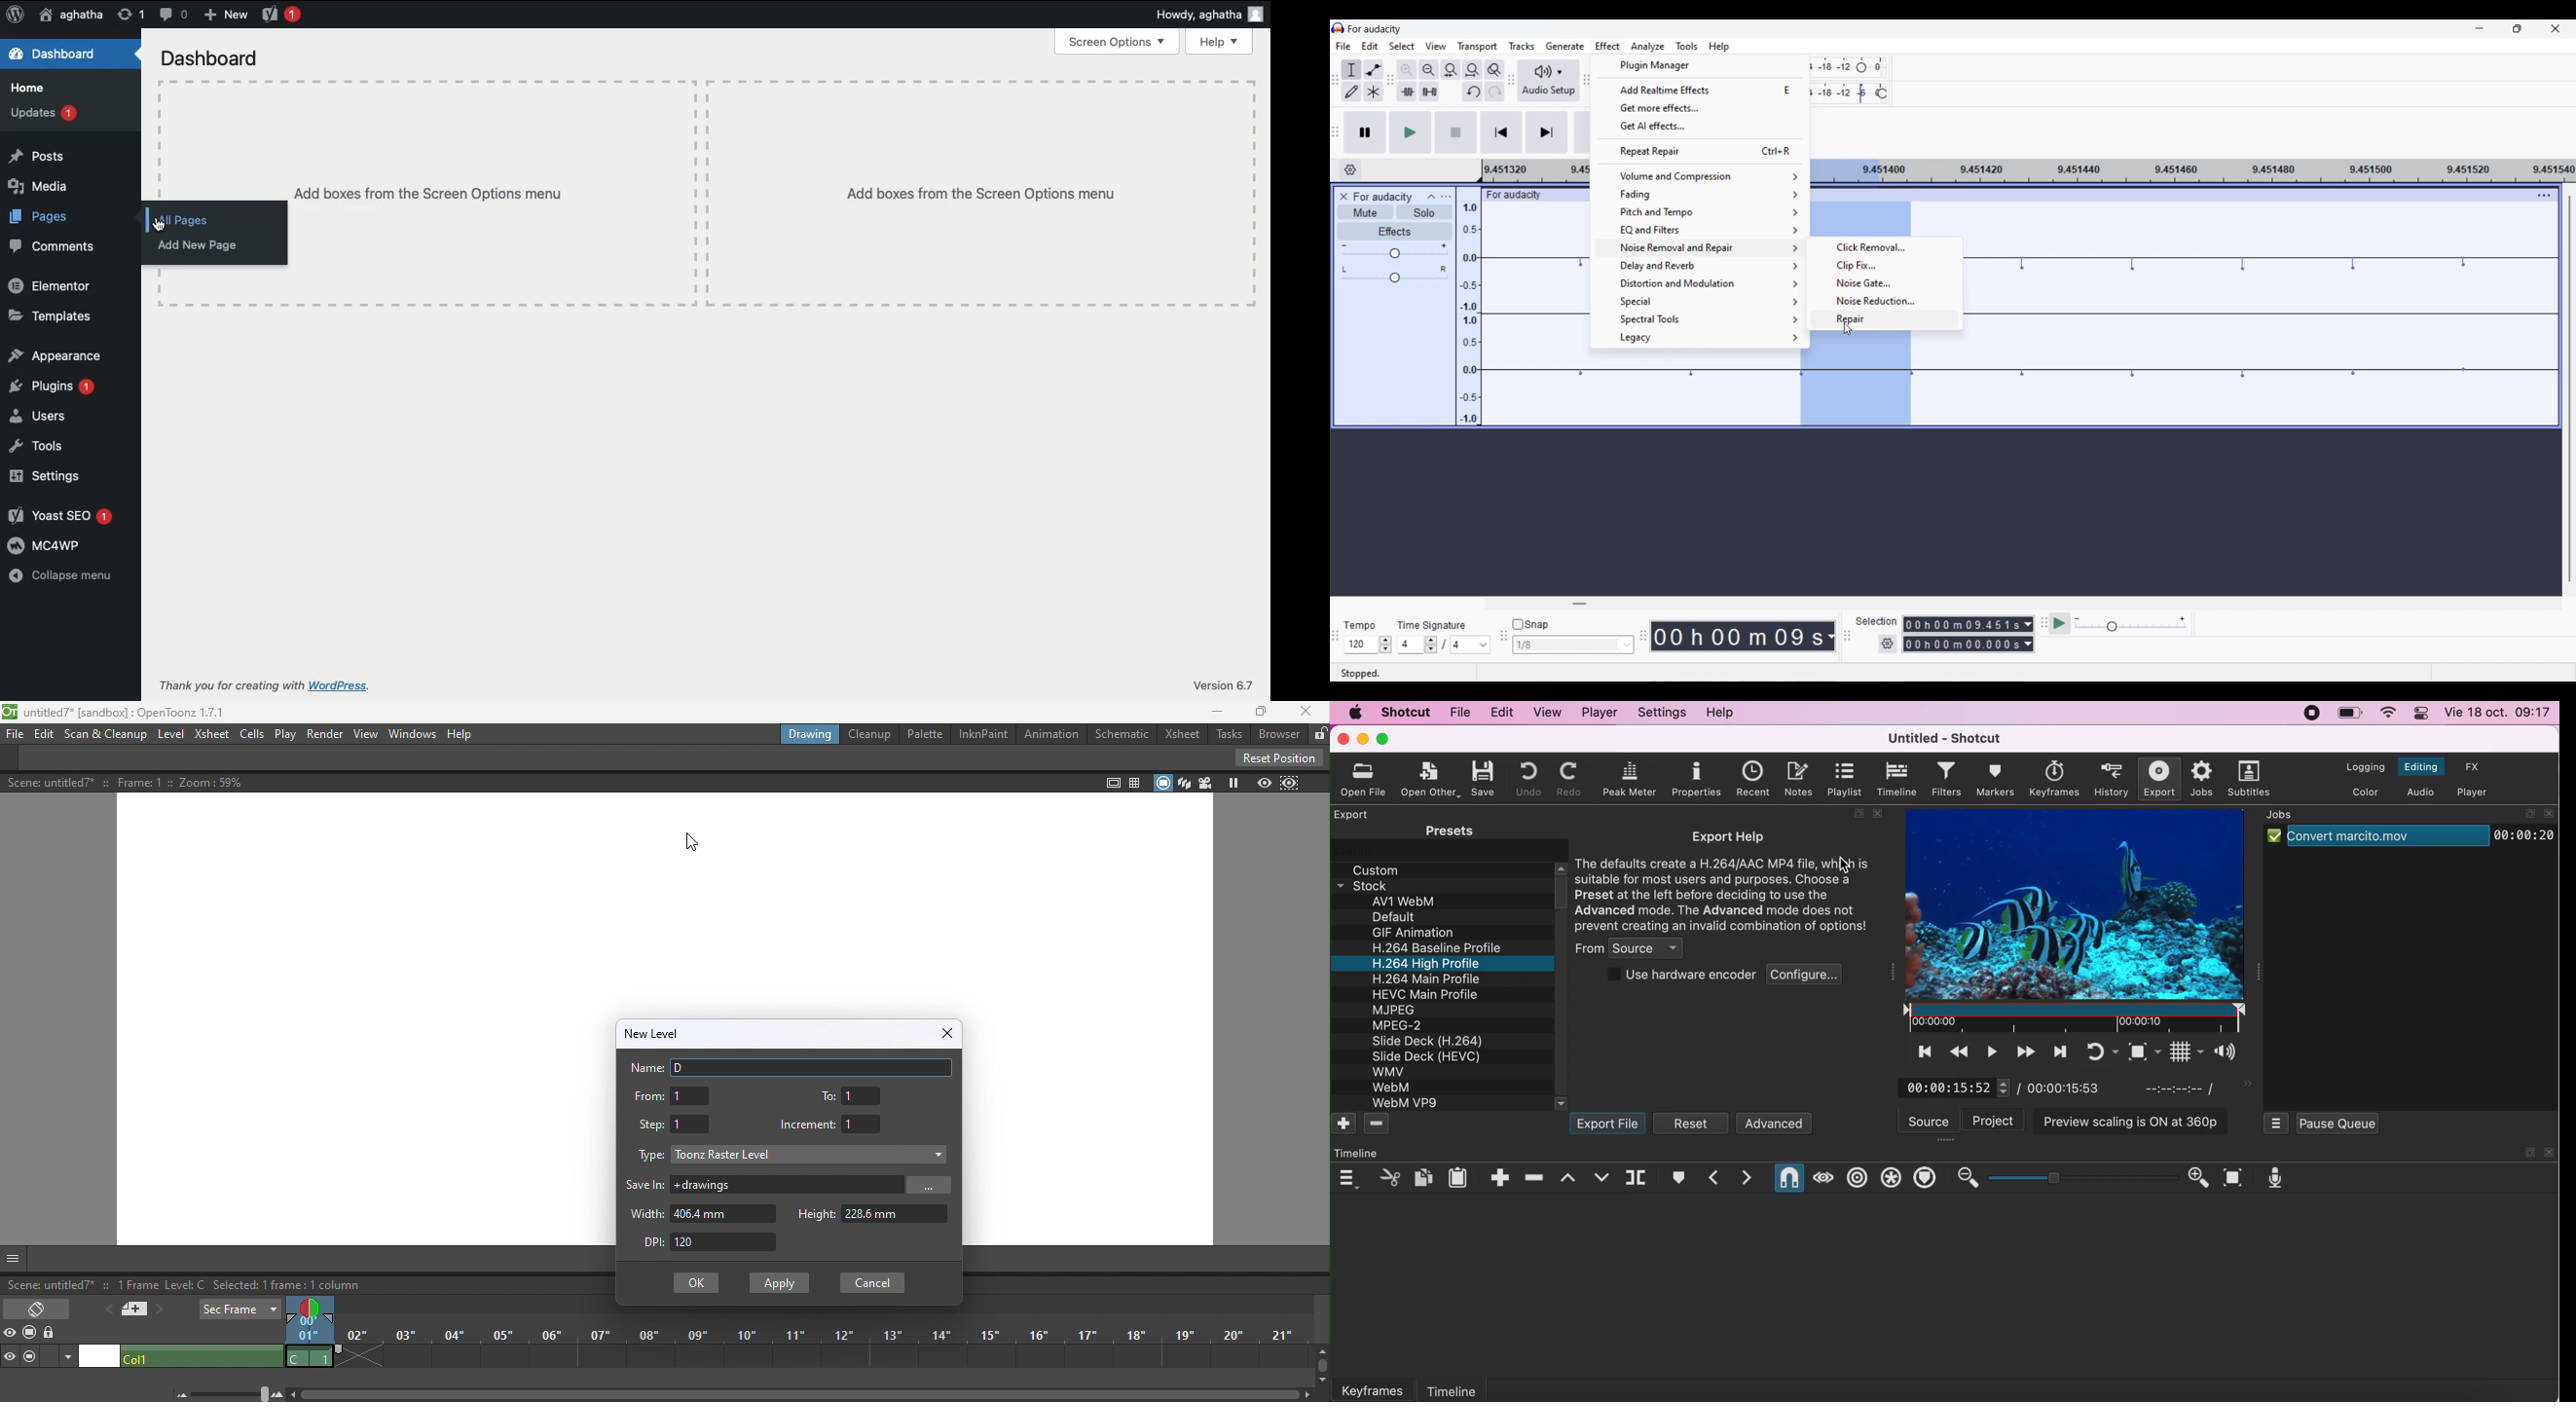 This screenshot has width=2576, height=1428. Describe the element at coordinates (1961, 635) in the screenshot. I see `Selection duration` at that location.